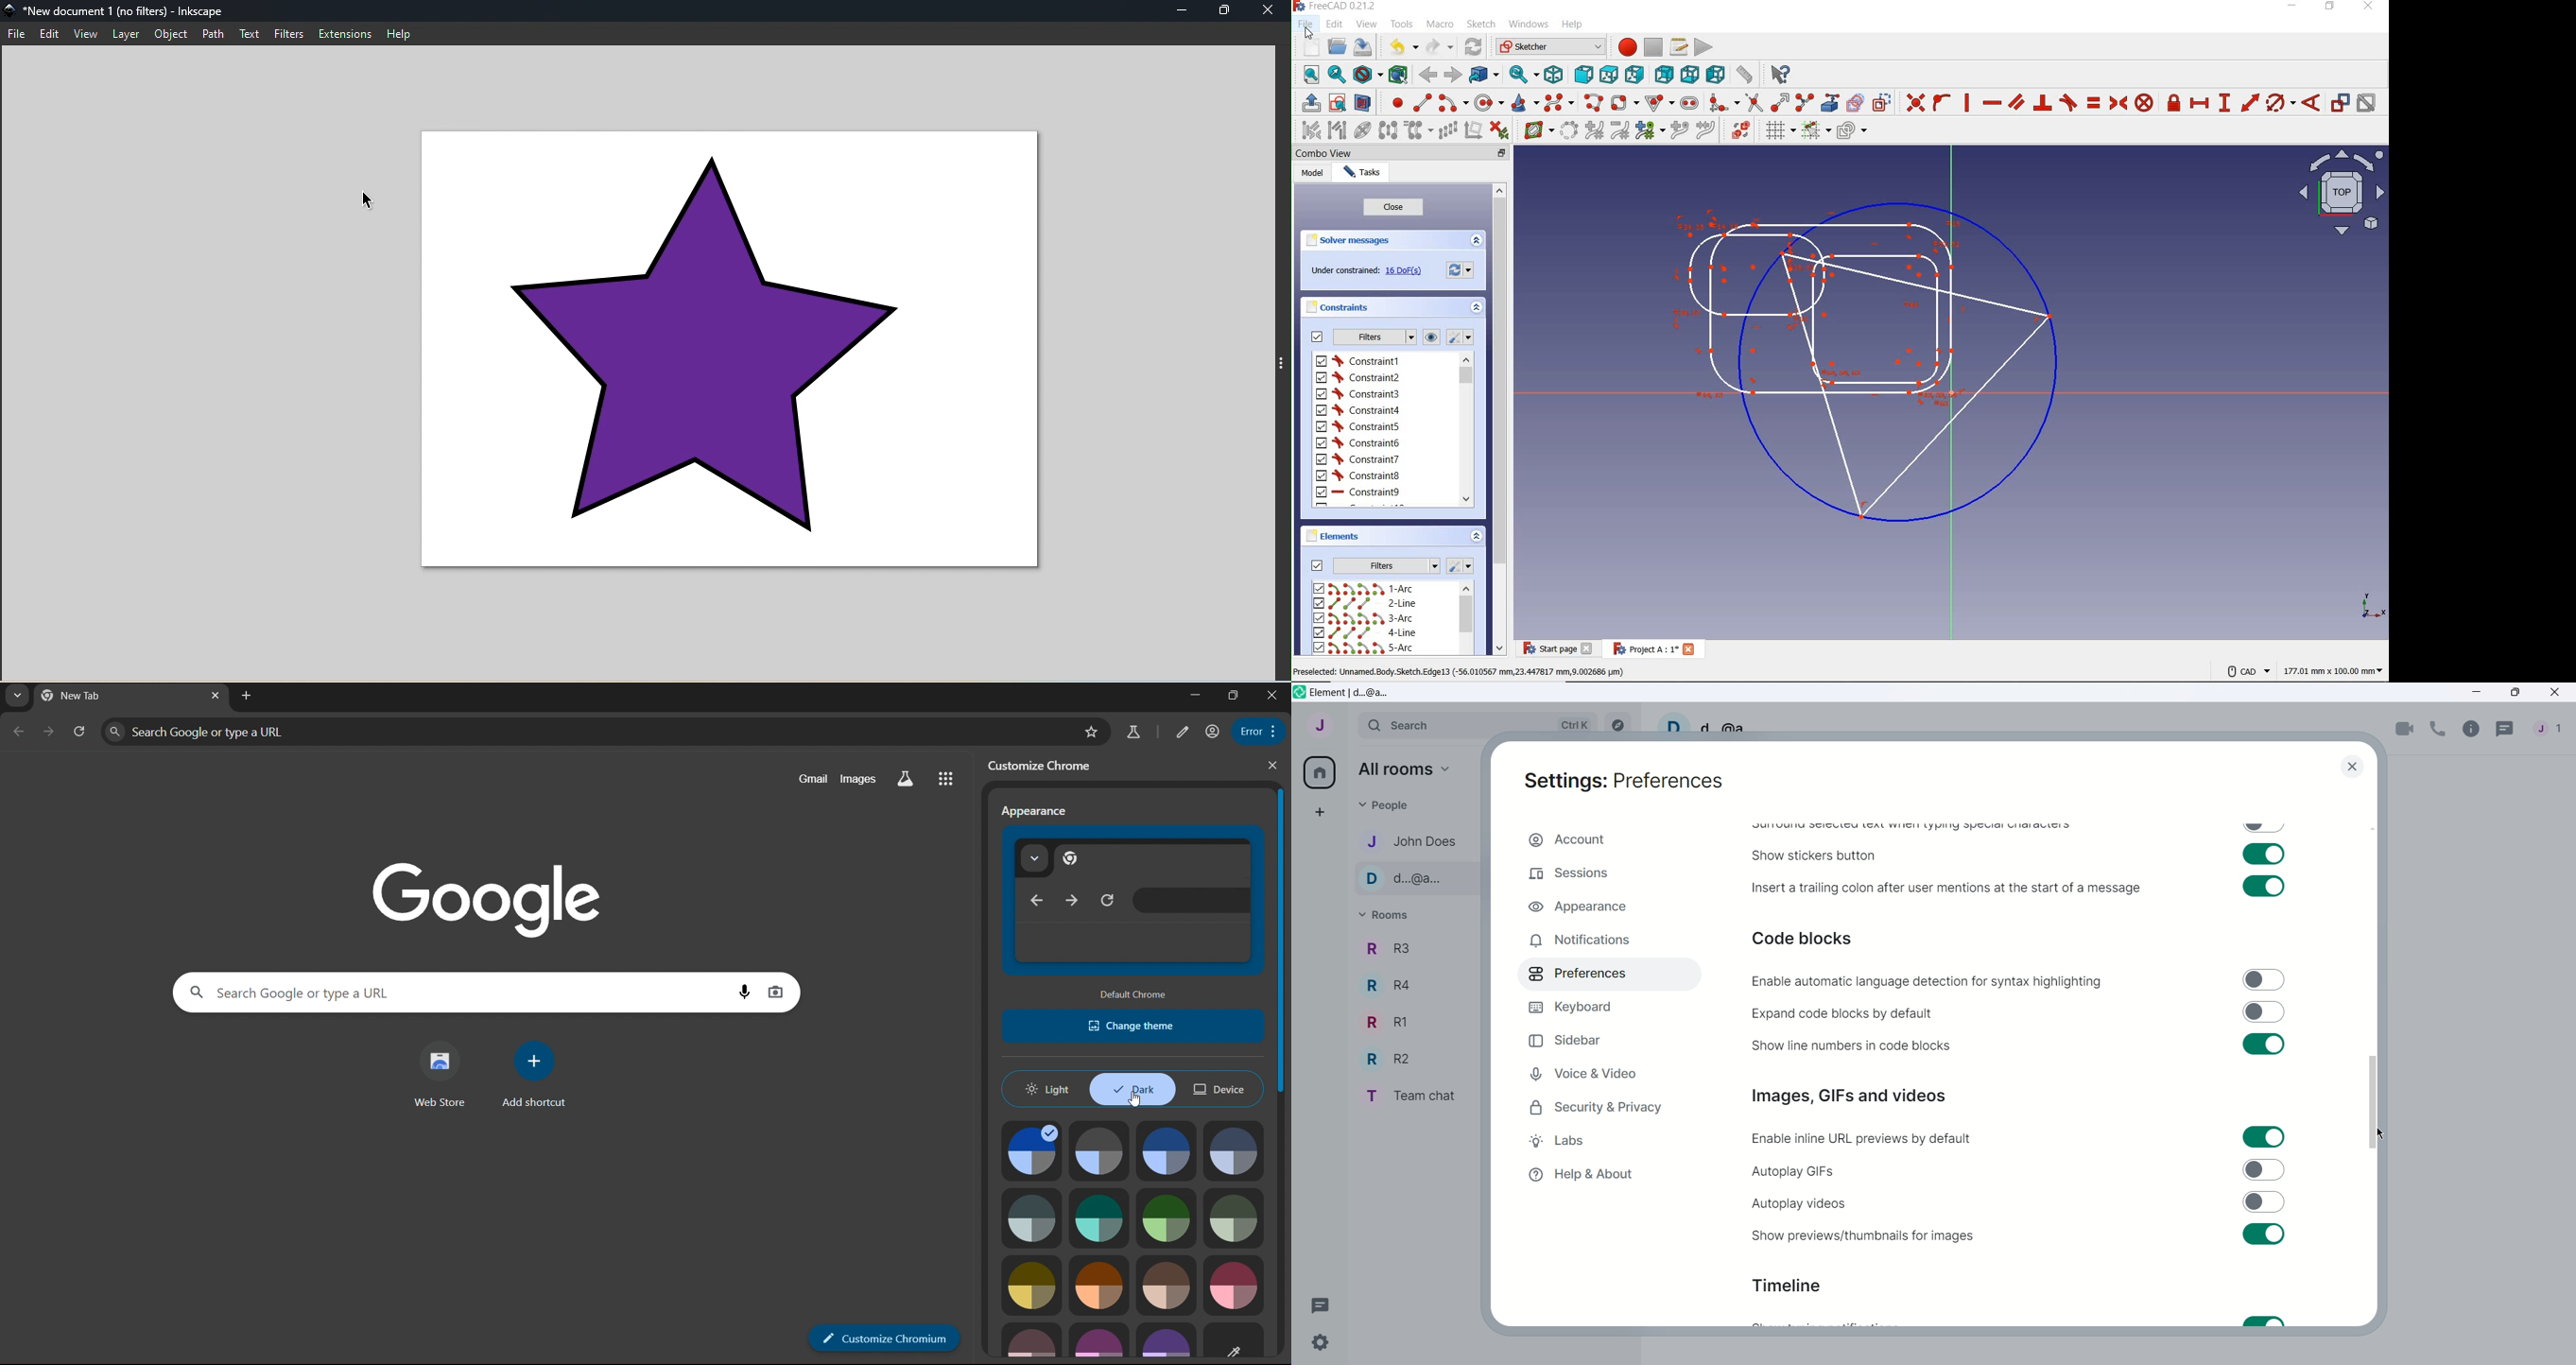 Image resolution: width=2576 pixels, height=1372 pixels. Describe the element at coordinates (1689, 649) in the screenshot. I see `Close` at that location.